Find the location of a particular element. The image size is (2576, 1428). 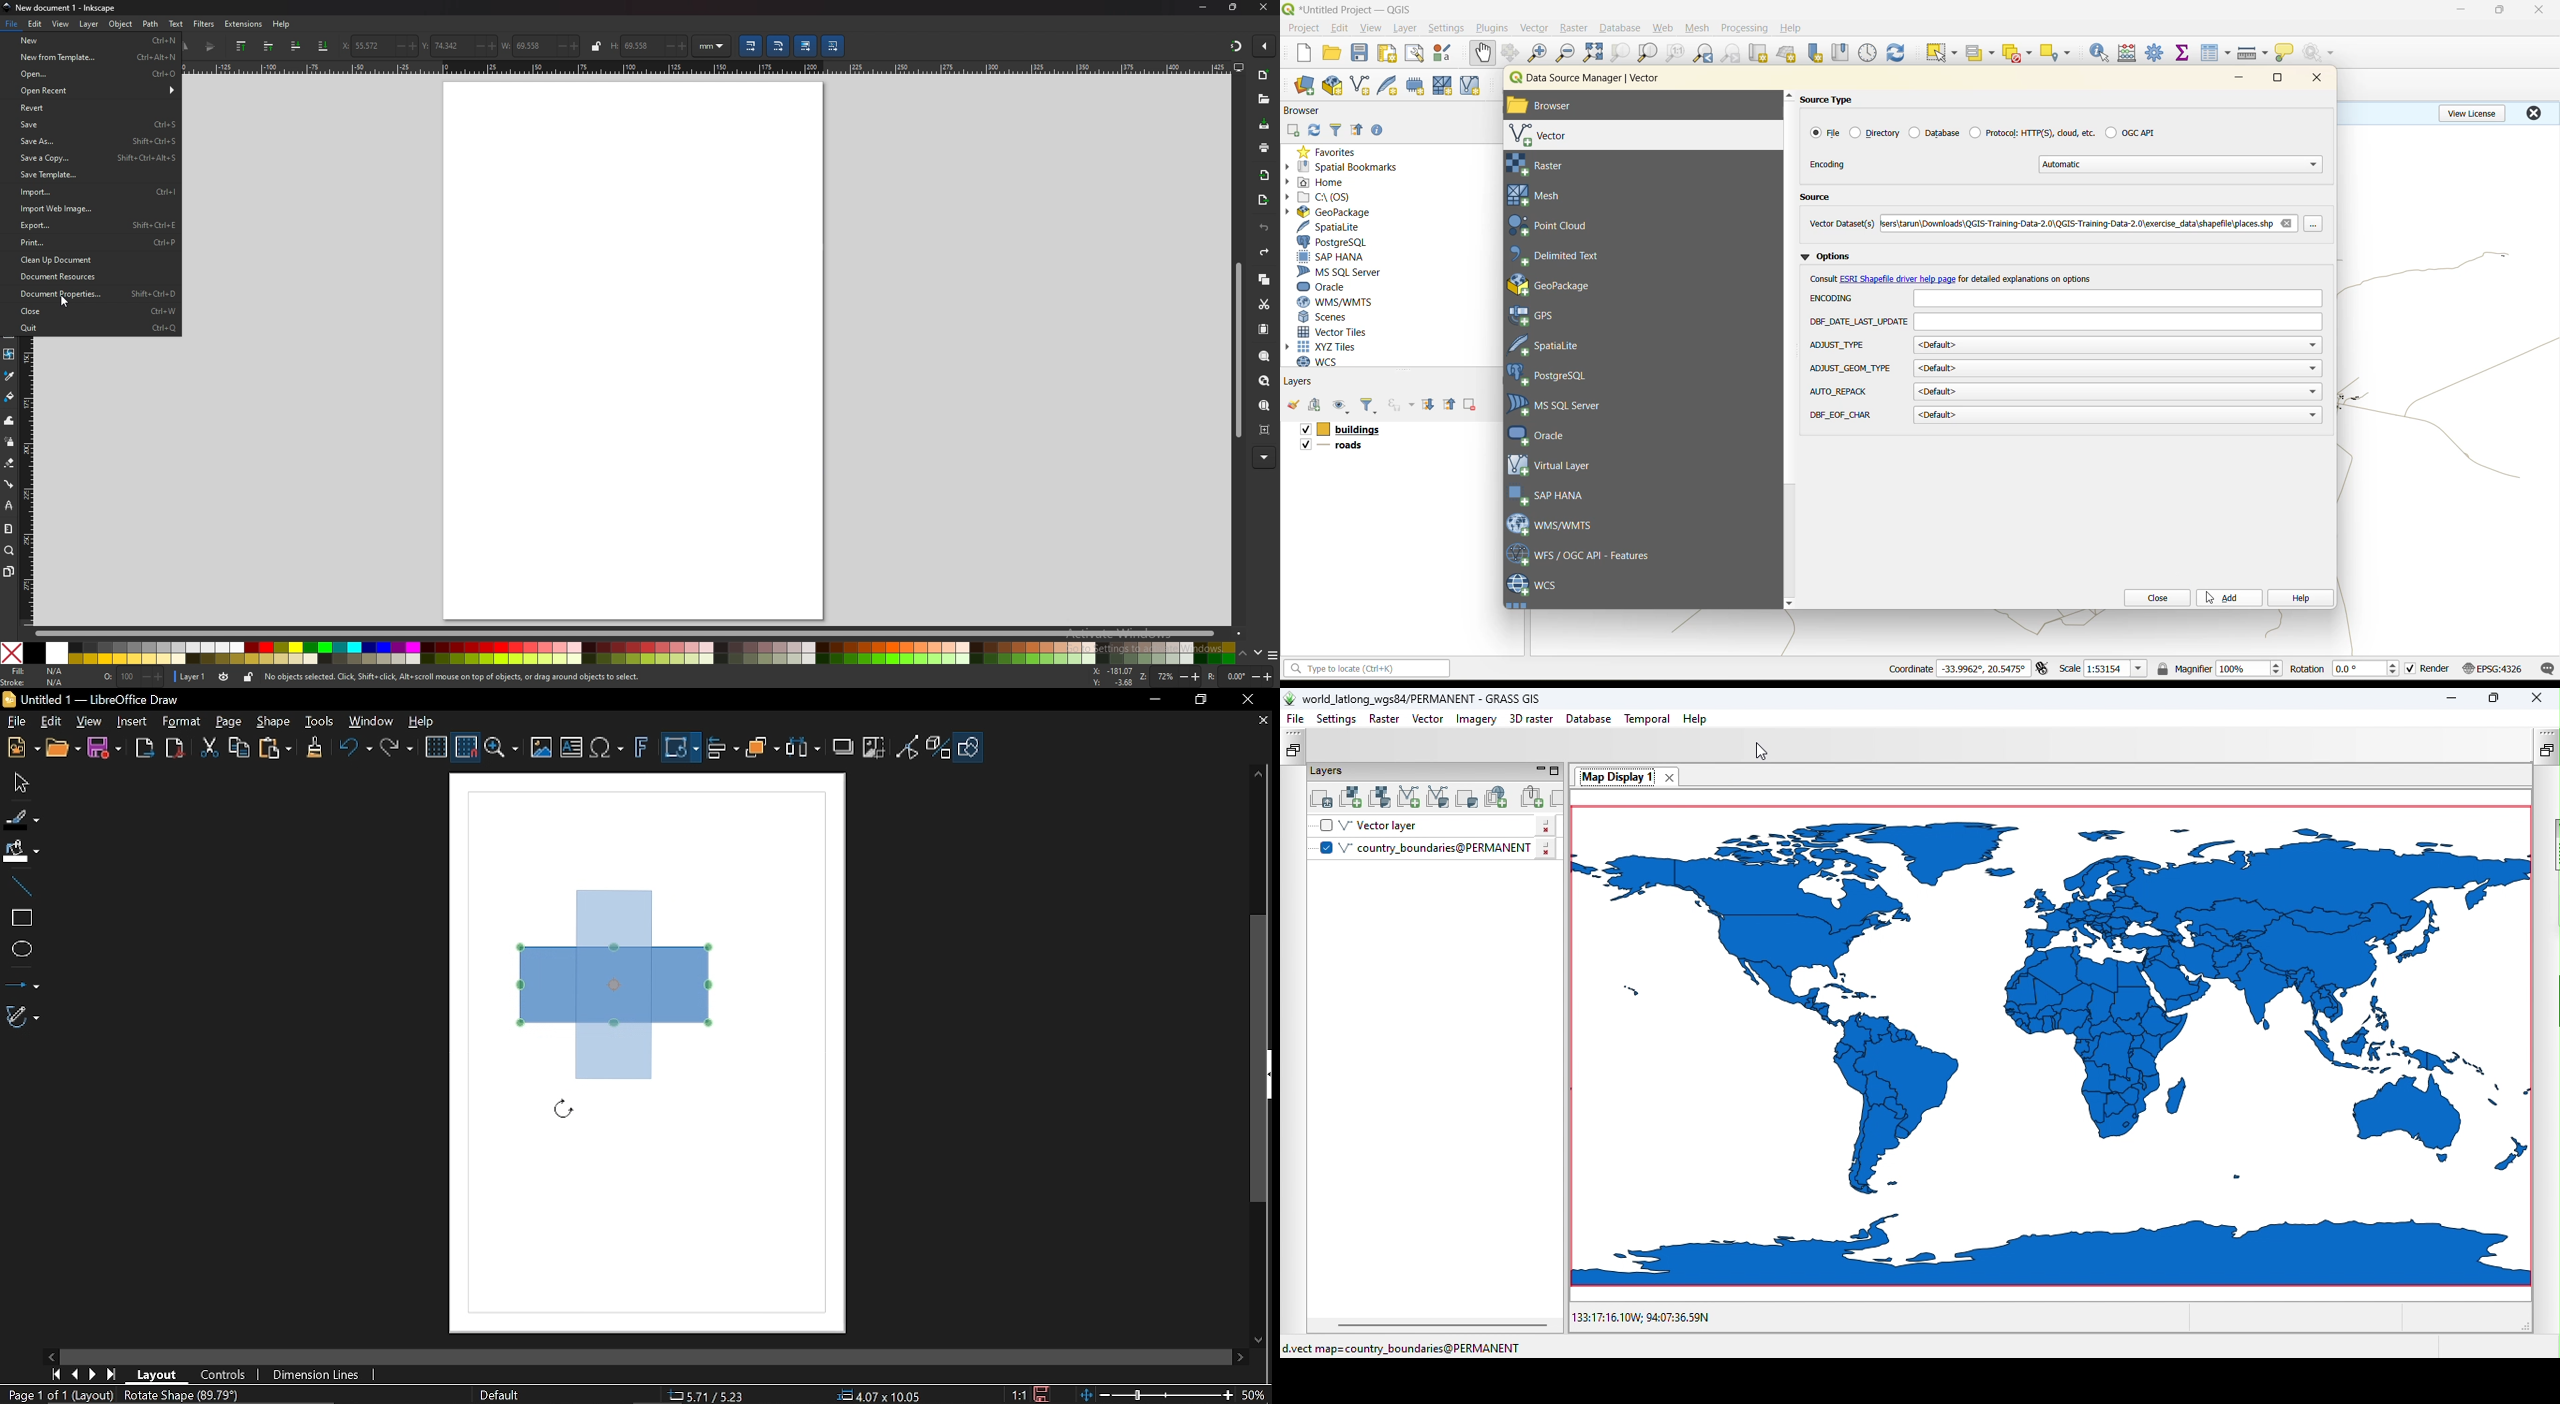

minimize is located at coordinates (2239, 79).